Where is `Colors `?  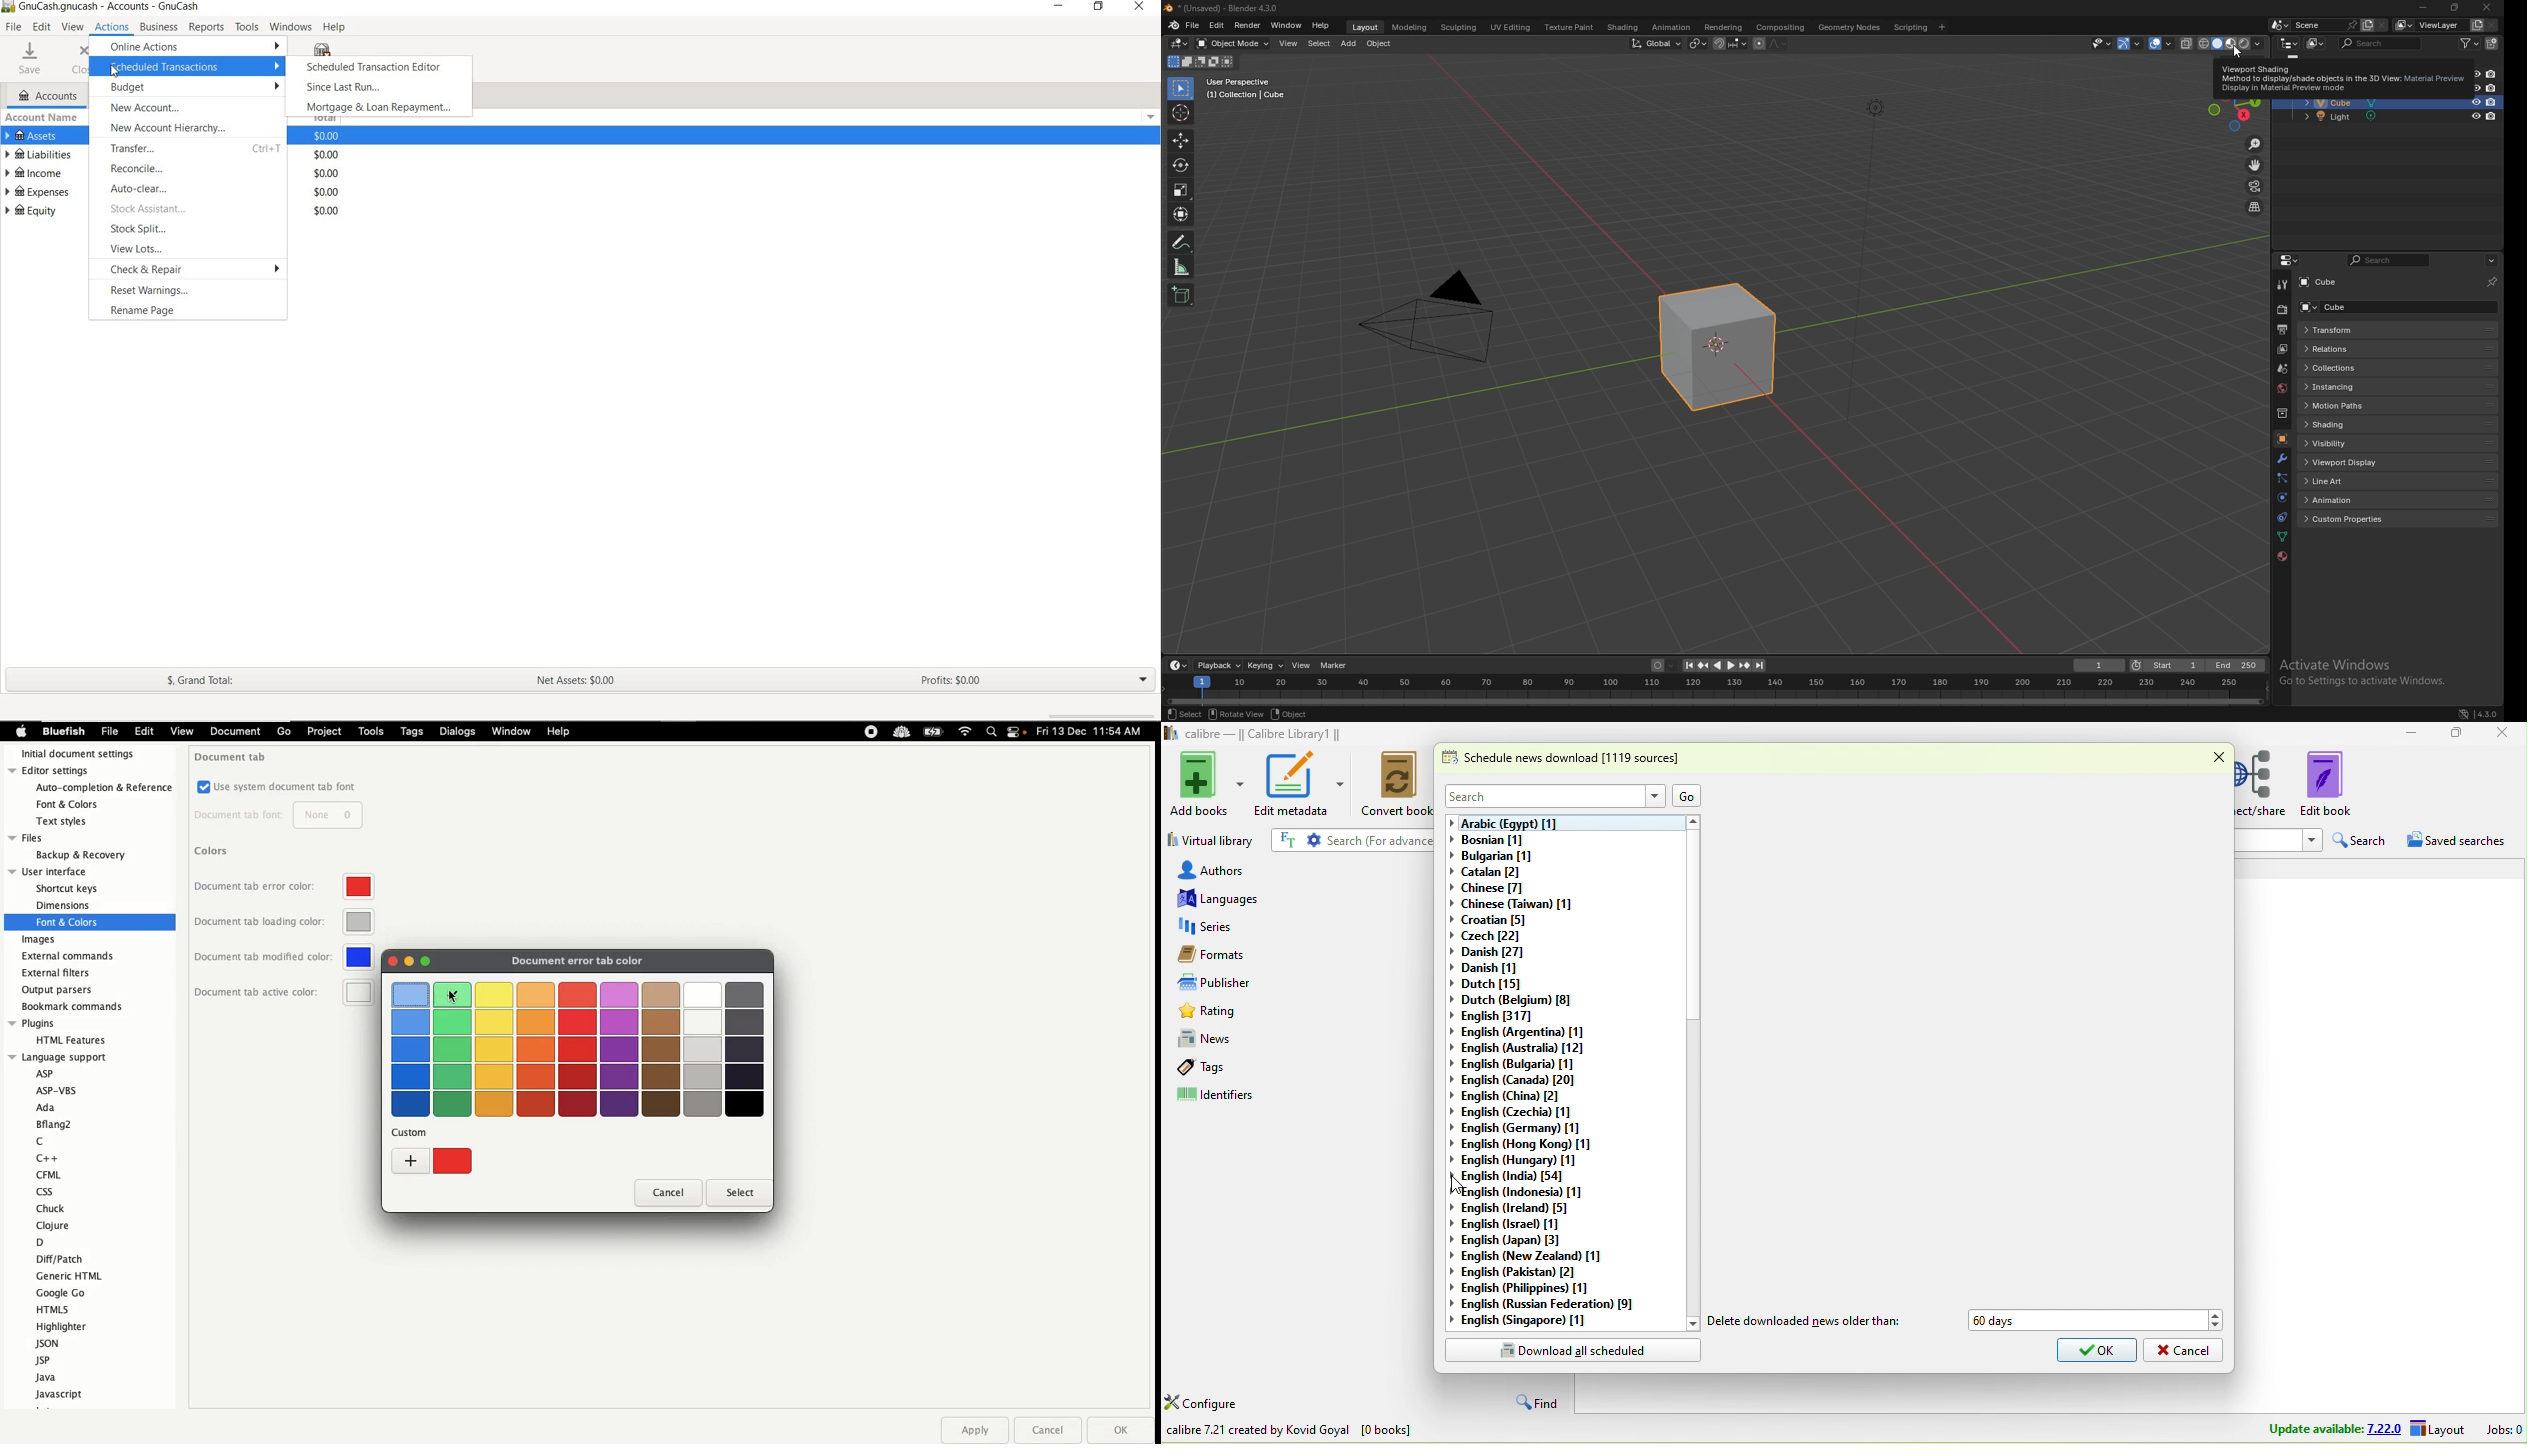 Colors  is located at coordinates (213, 850).